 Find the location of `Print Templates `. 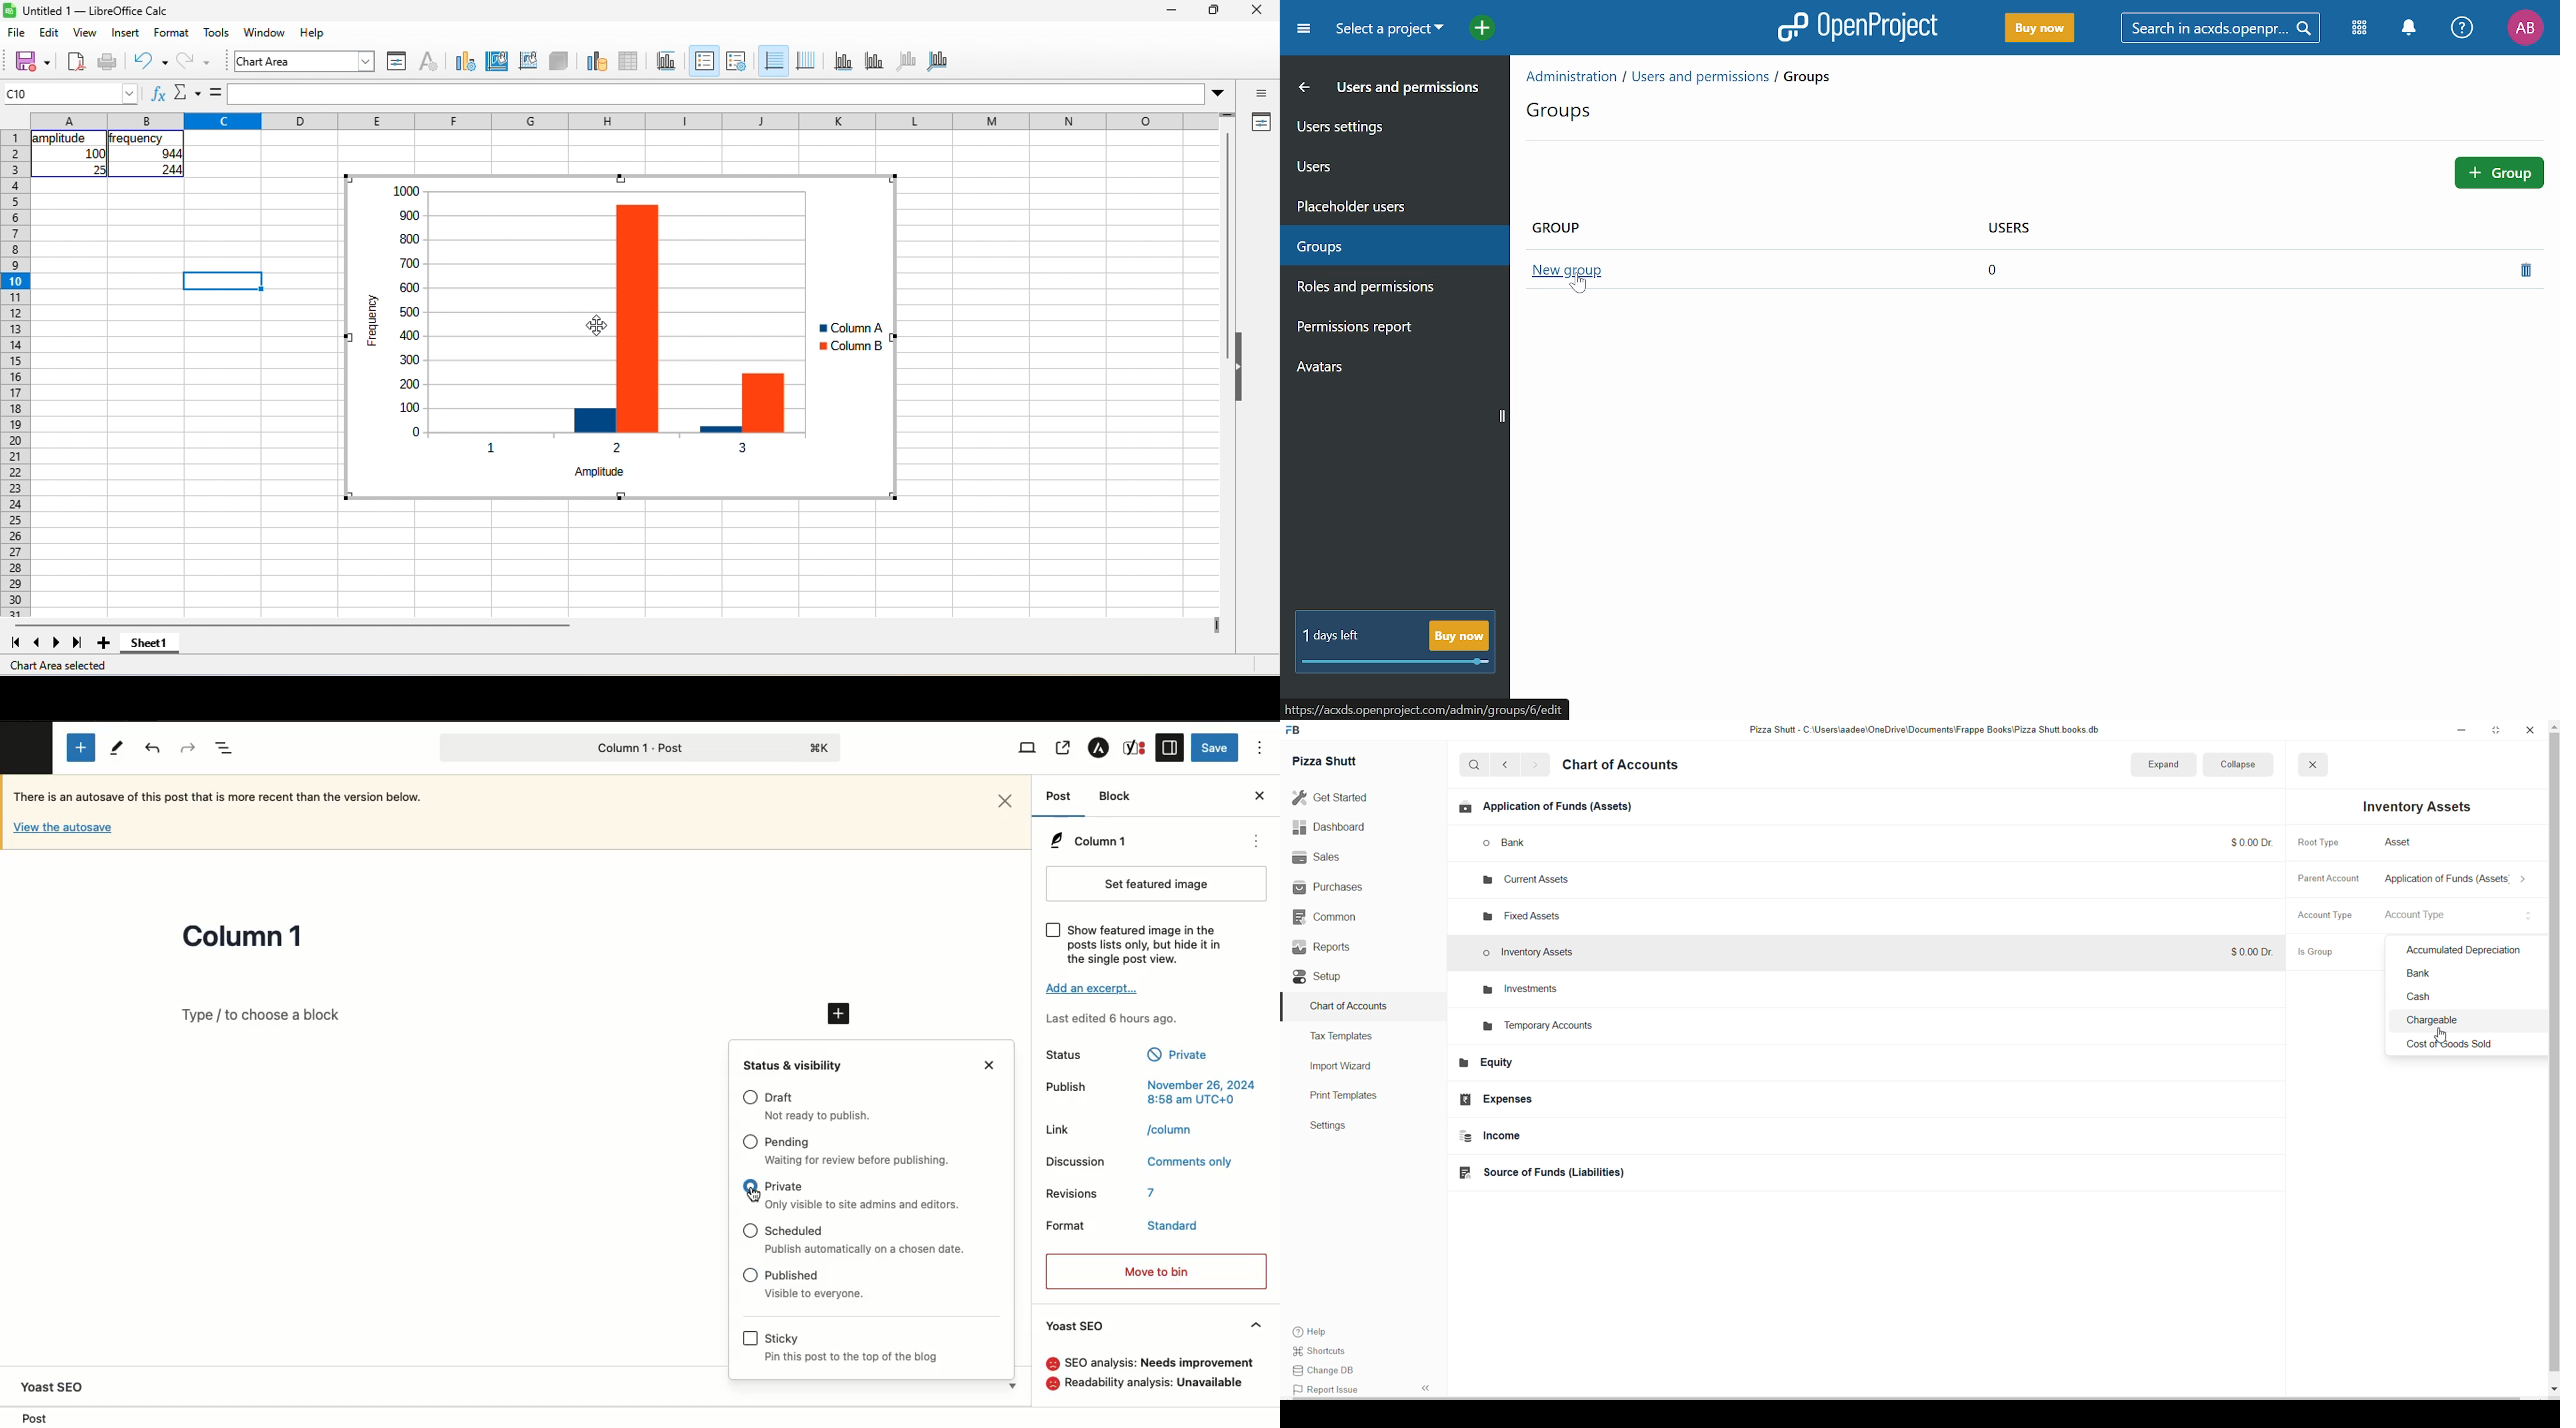

Print Templates  is located at coordinates (1357, 1097).